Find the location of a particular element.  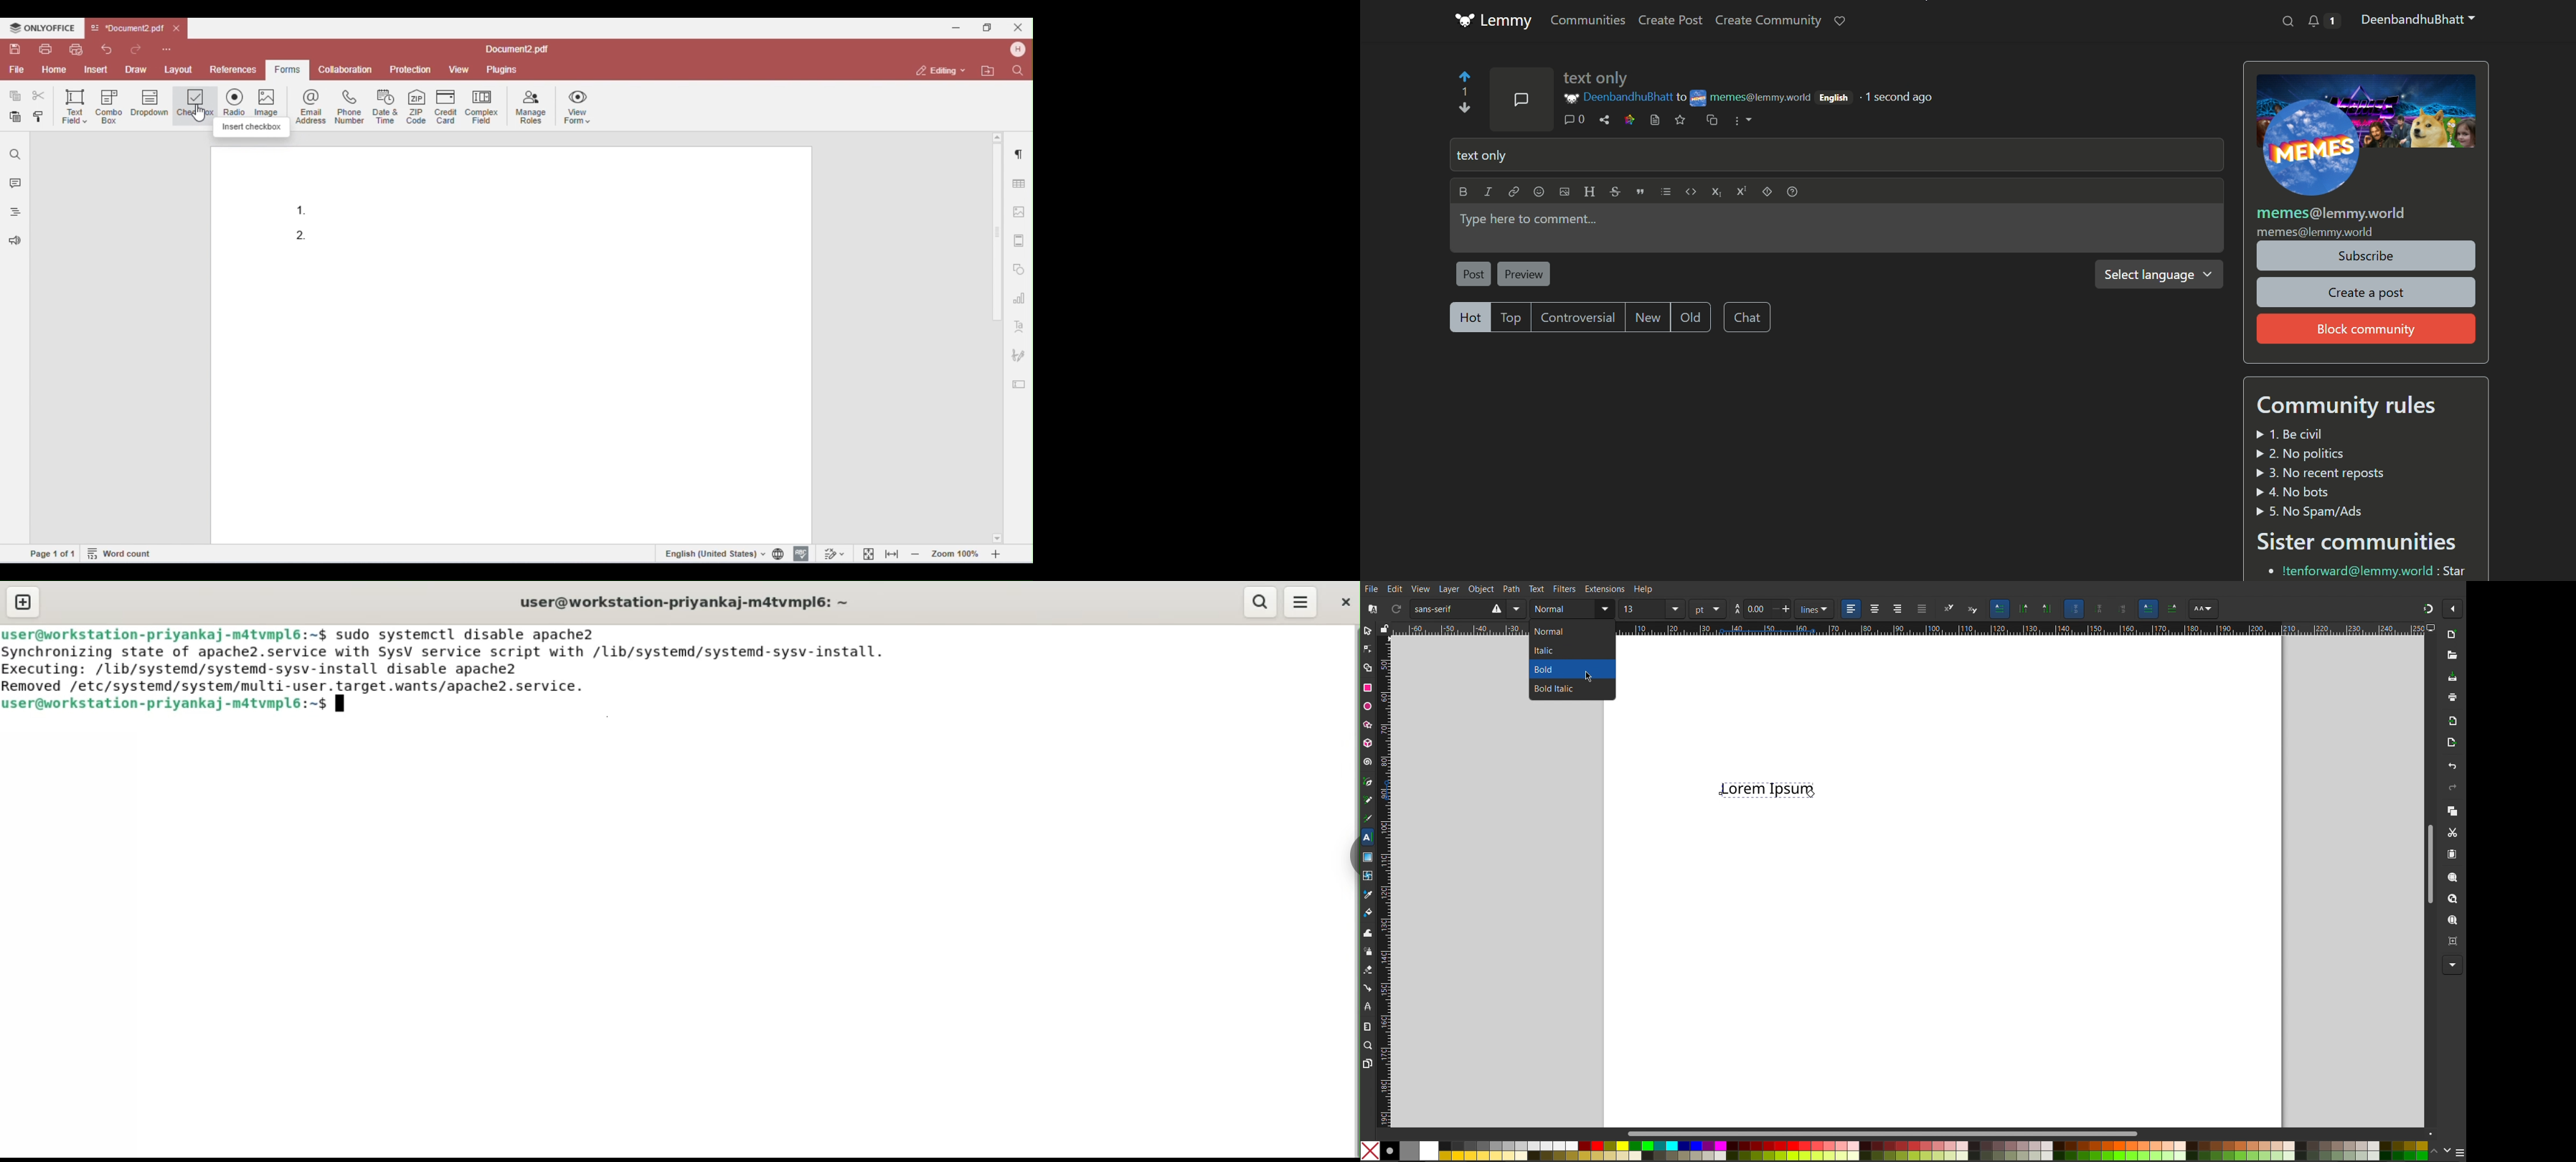

subscribe is located at coordinates (2366, 256).